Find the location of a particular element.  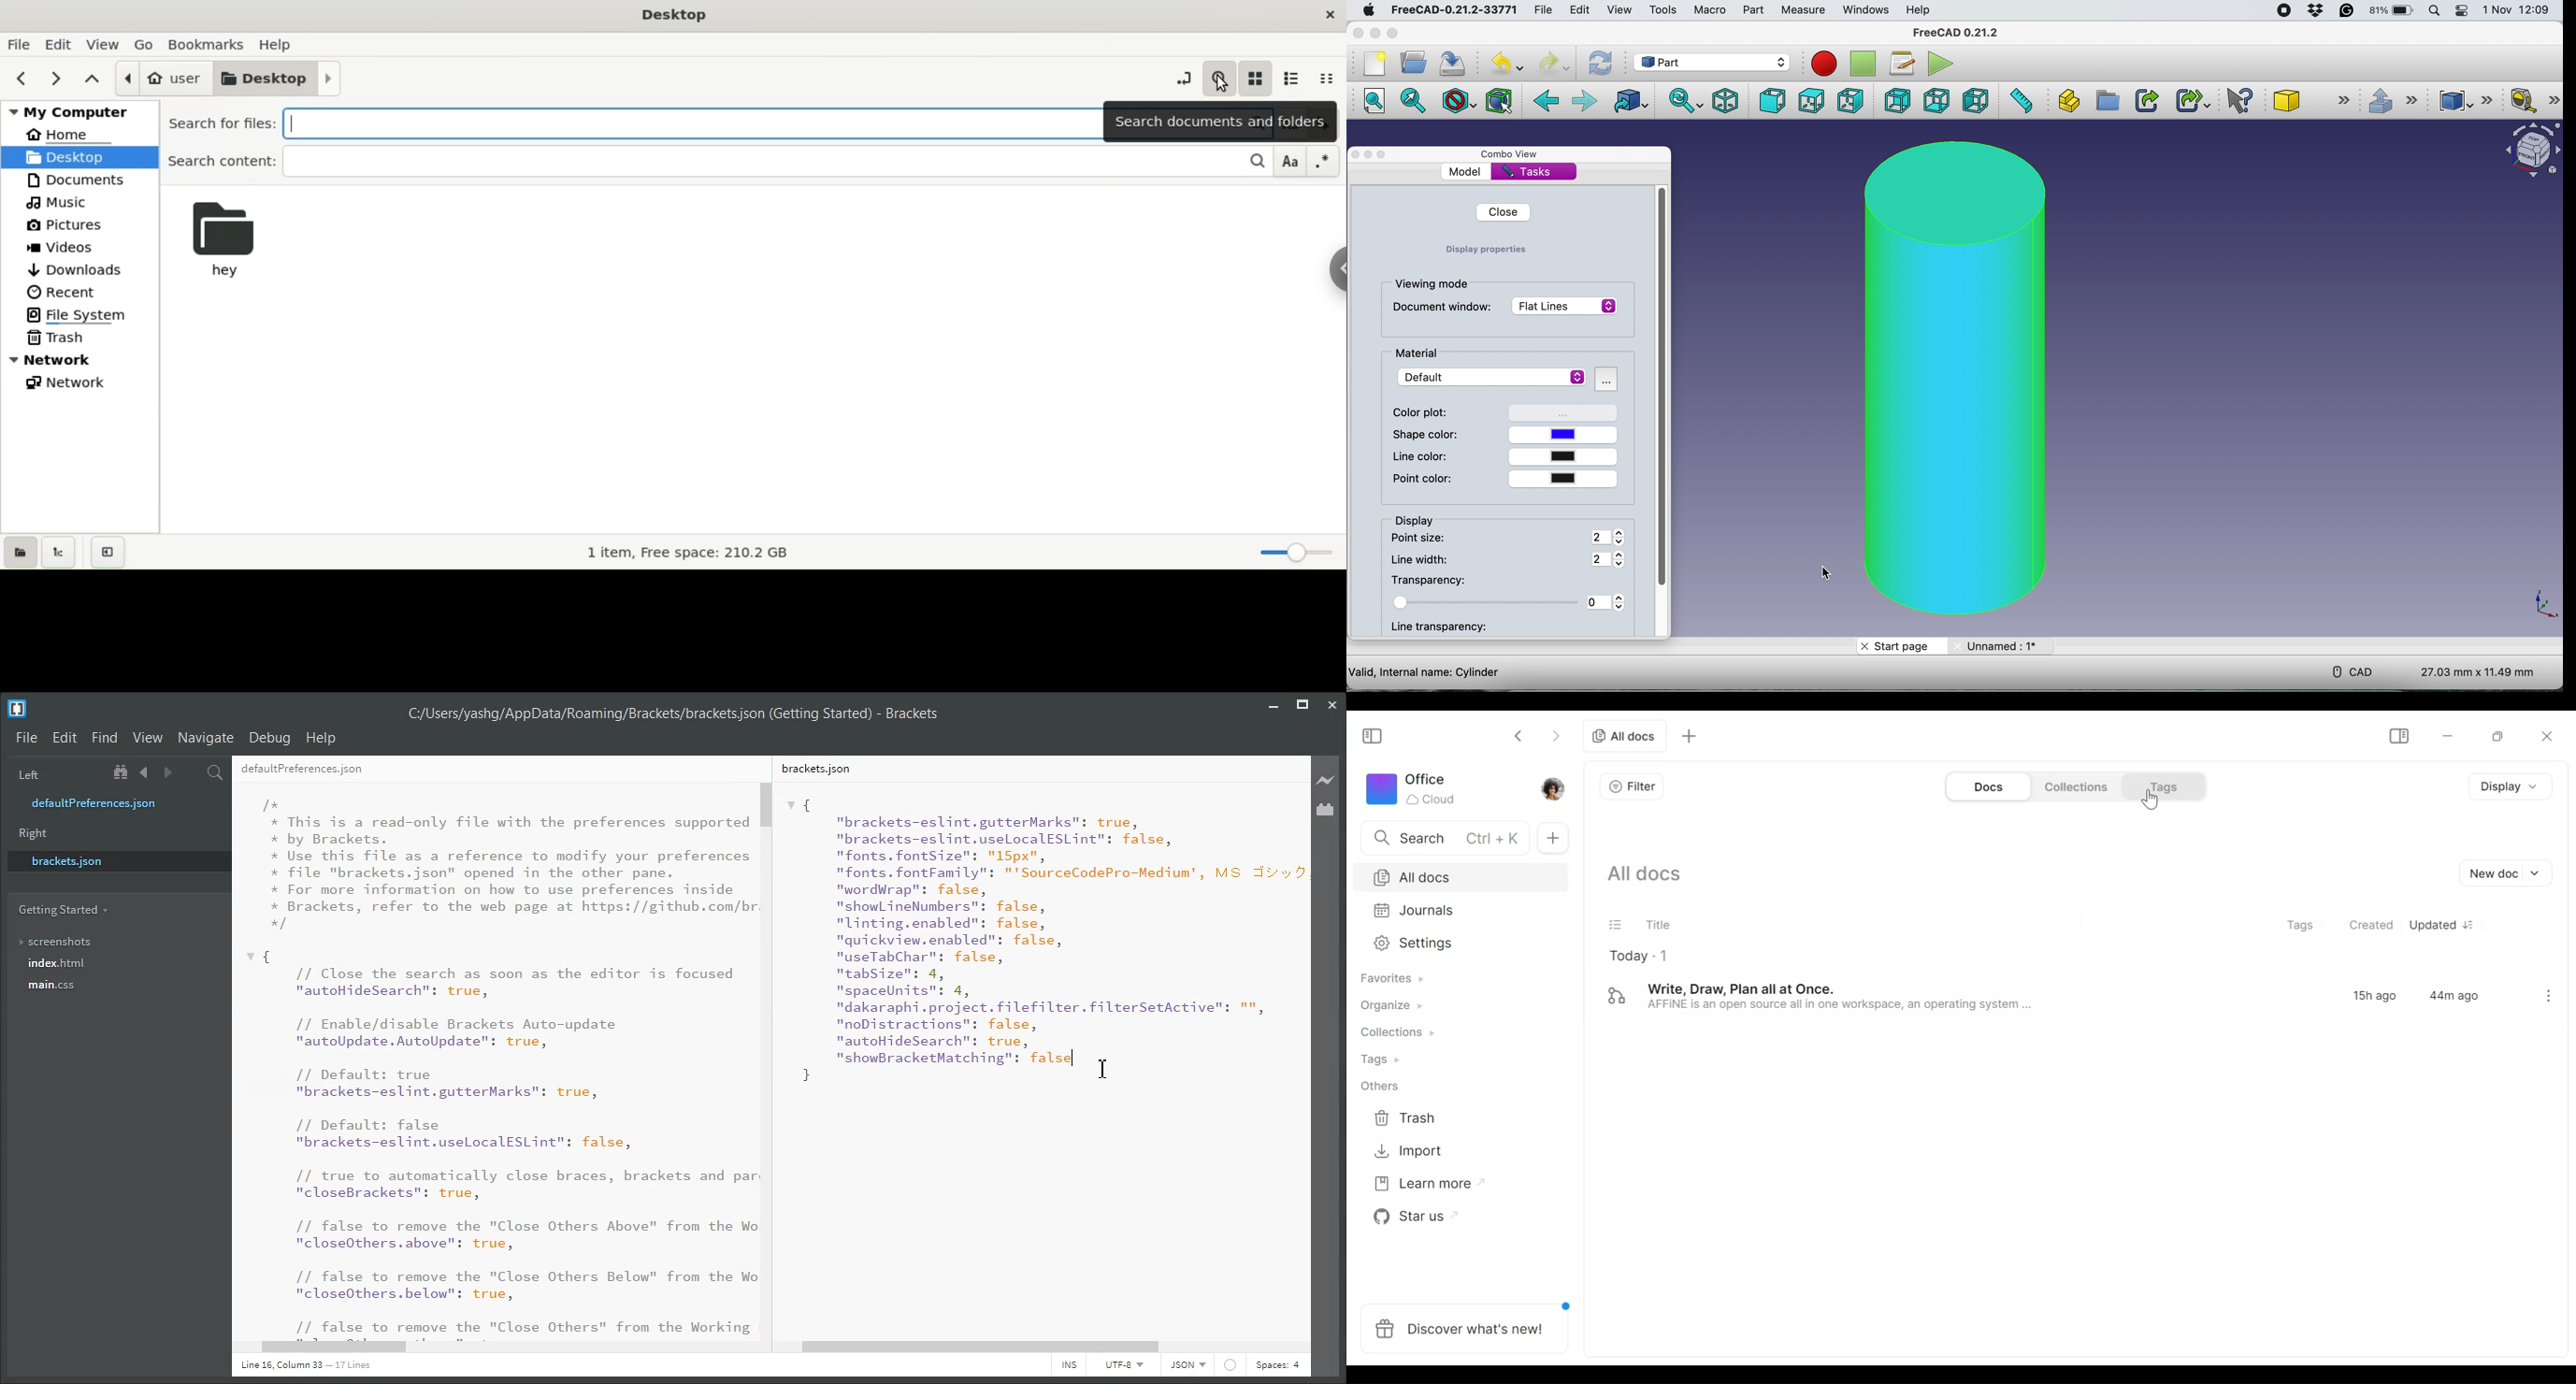

material is located at coordinates (1423, 354).